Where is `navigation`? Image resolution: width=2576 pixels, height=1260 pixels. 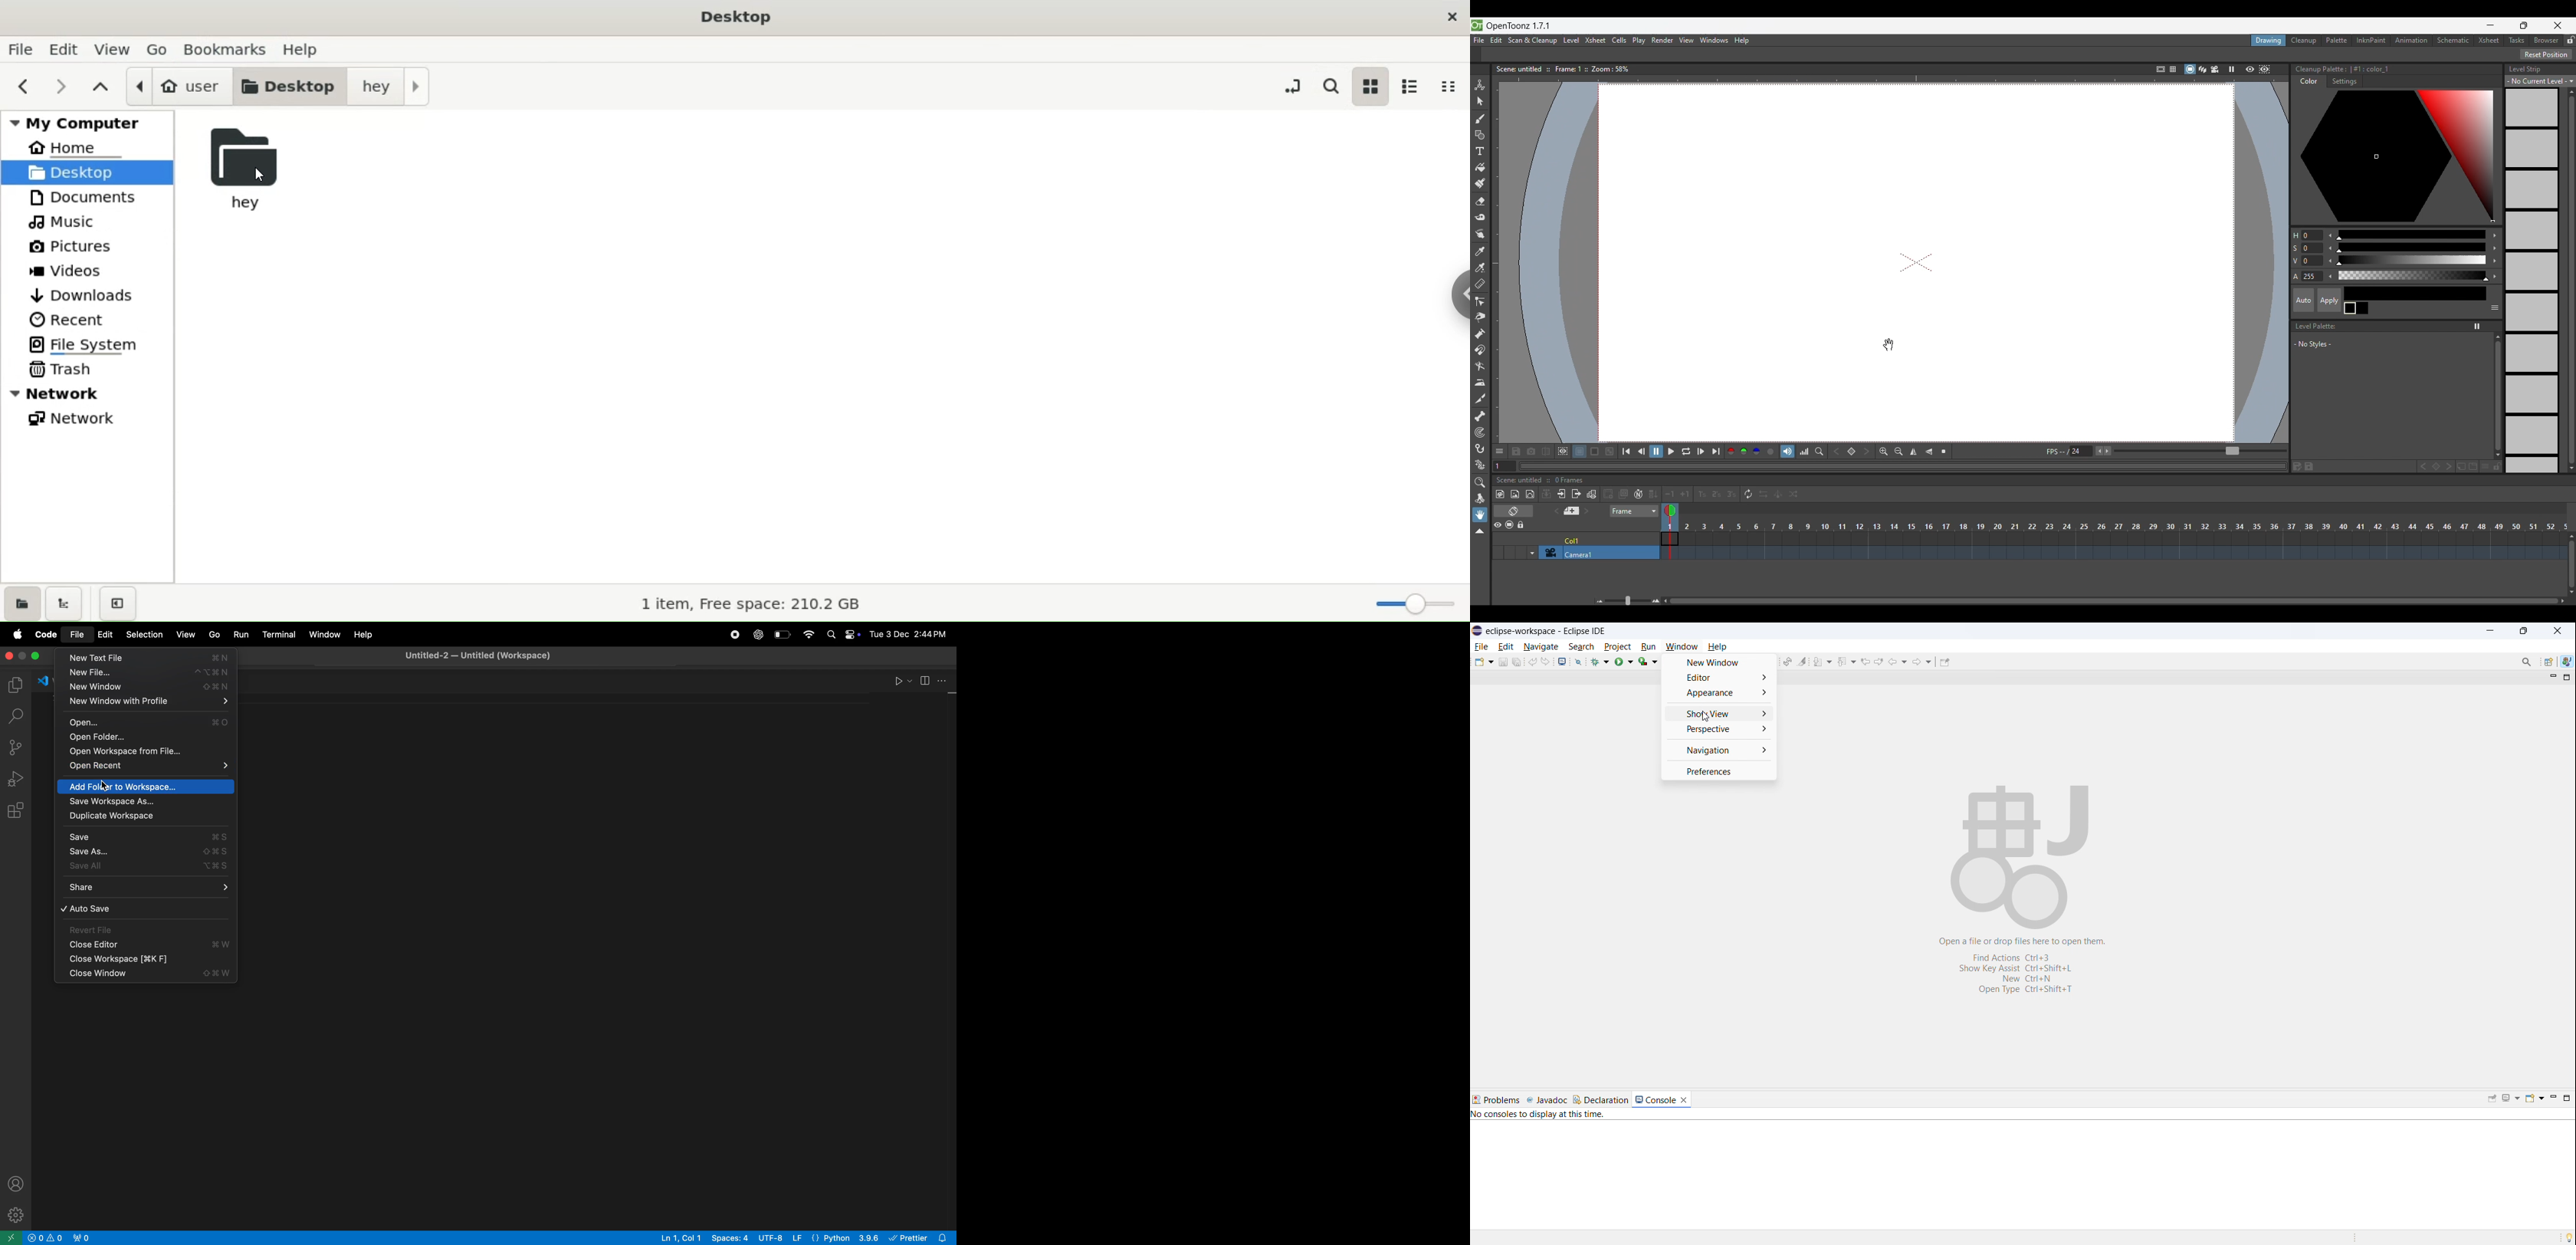 navigation is located at coordinates (1718, 750).